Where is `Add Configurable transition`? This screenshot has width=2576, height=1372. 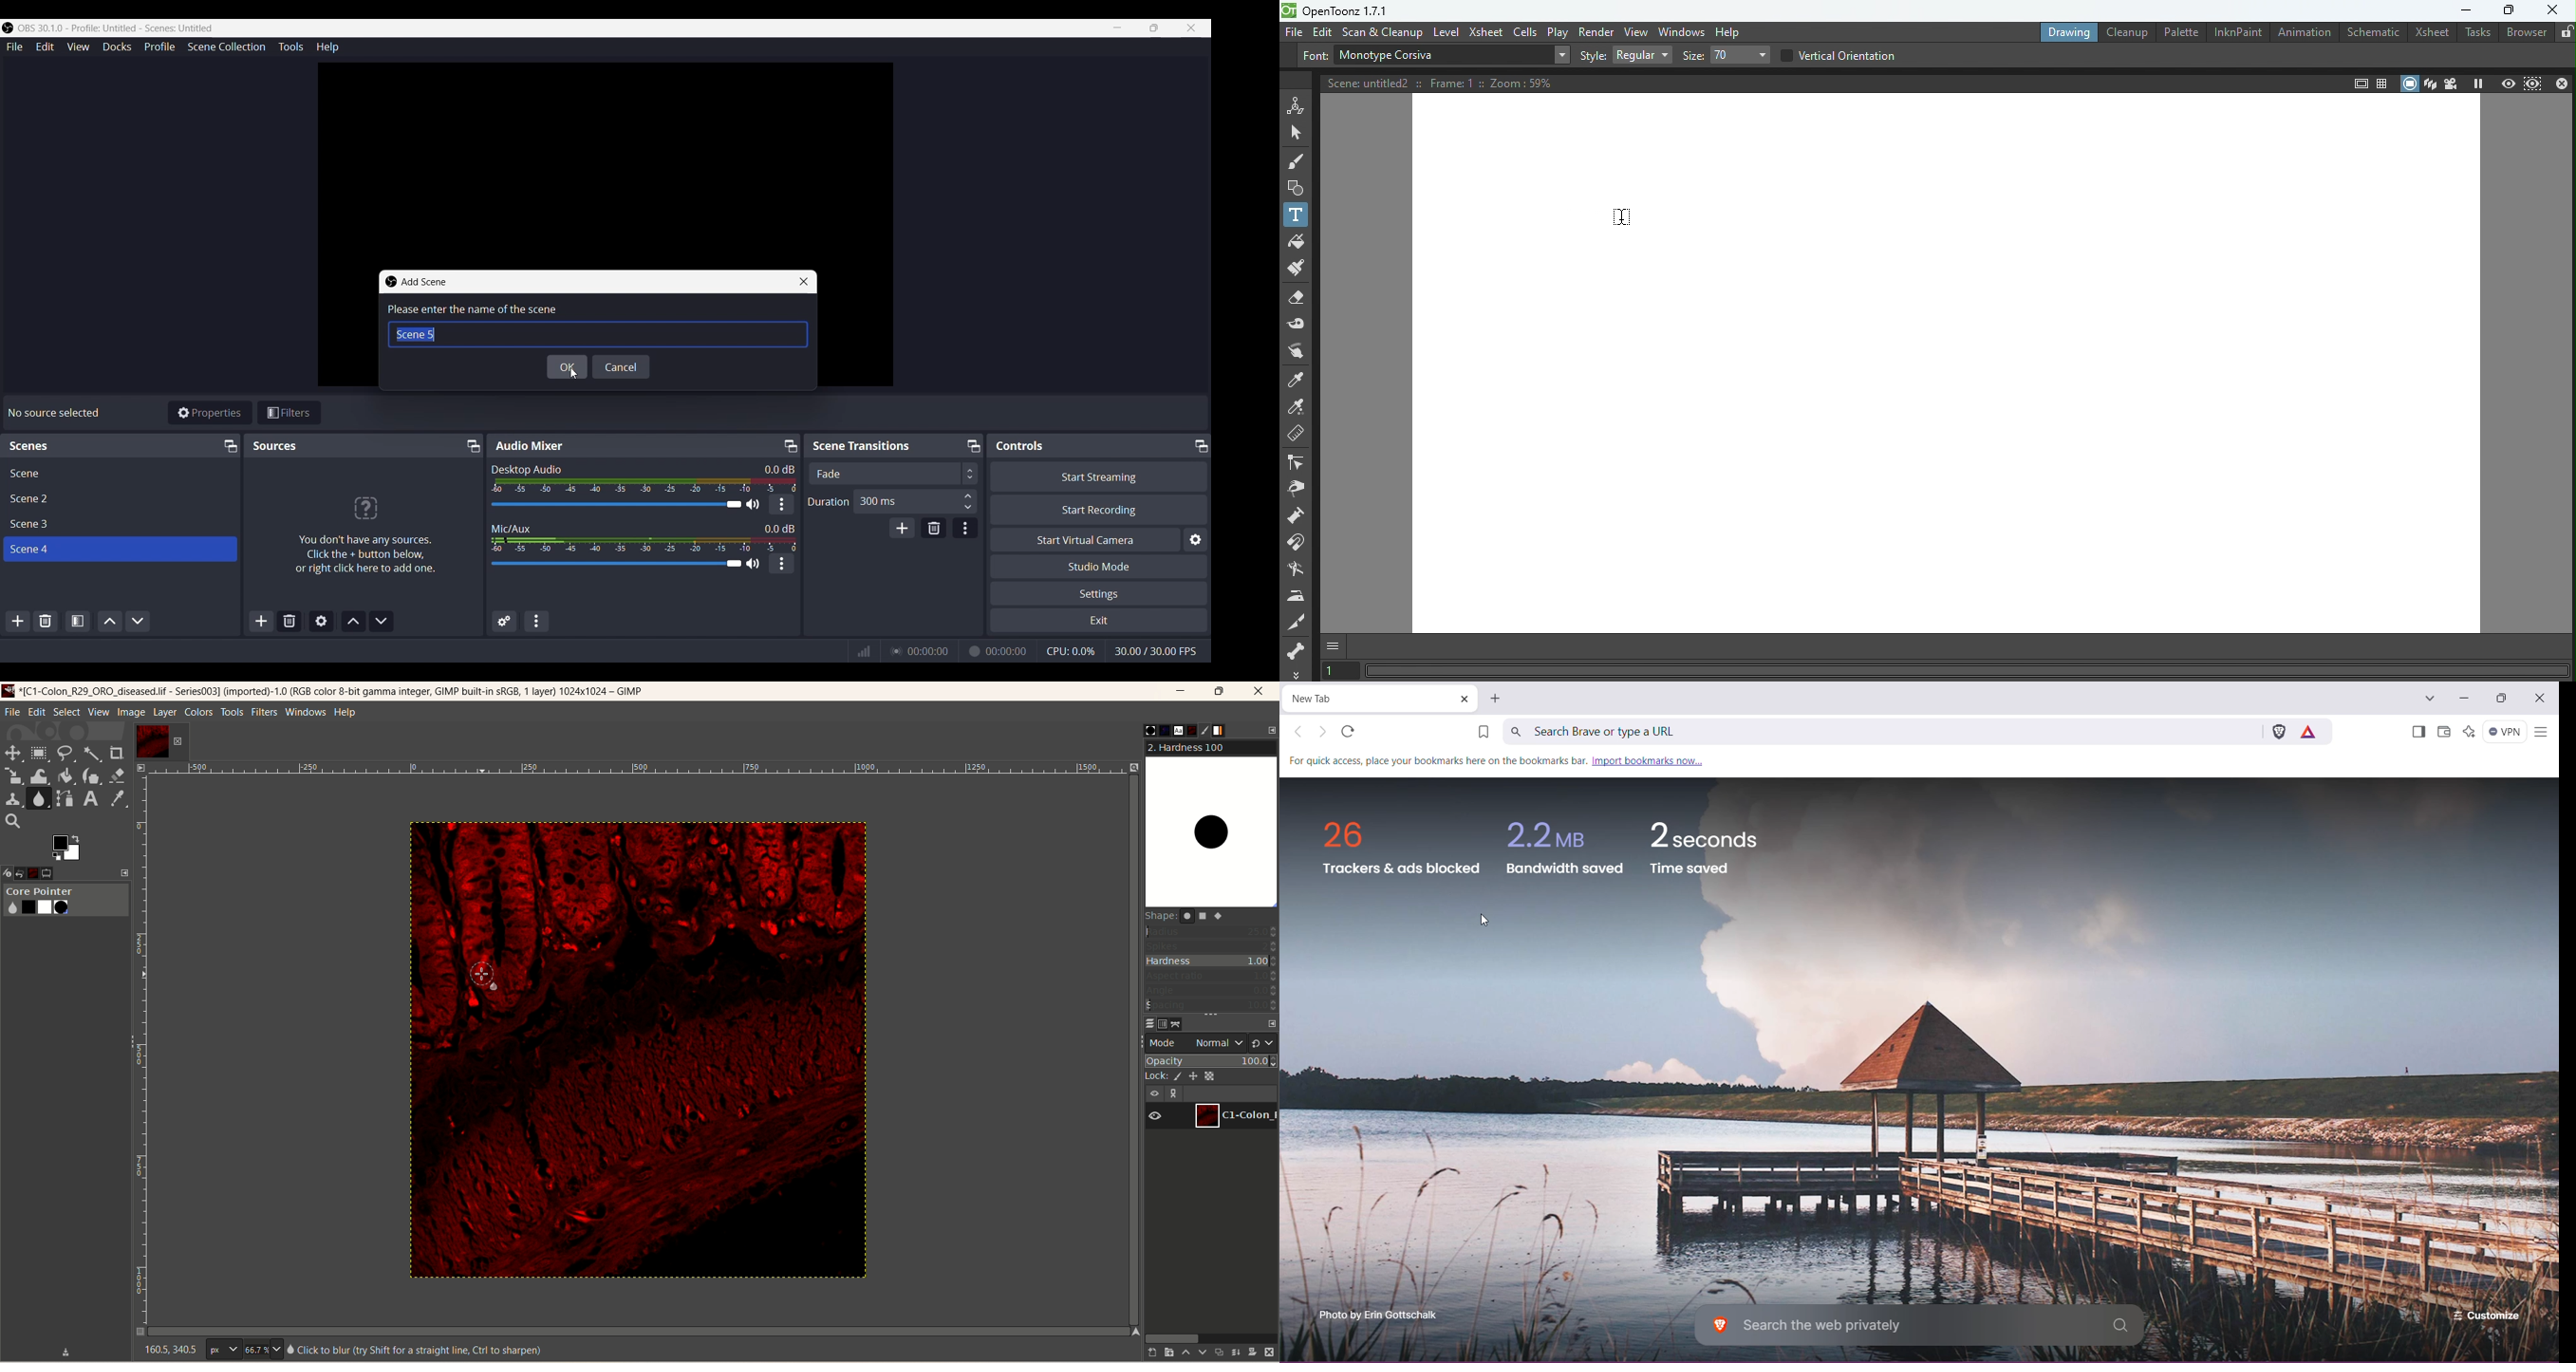
Add Configurable transition is located at coordinates (902, 528).